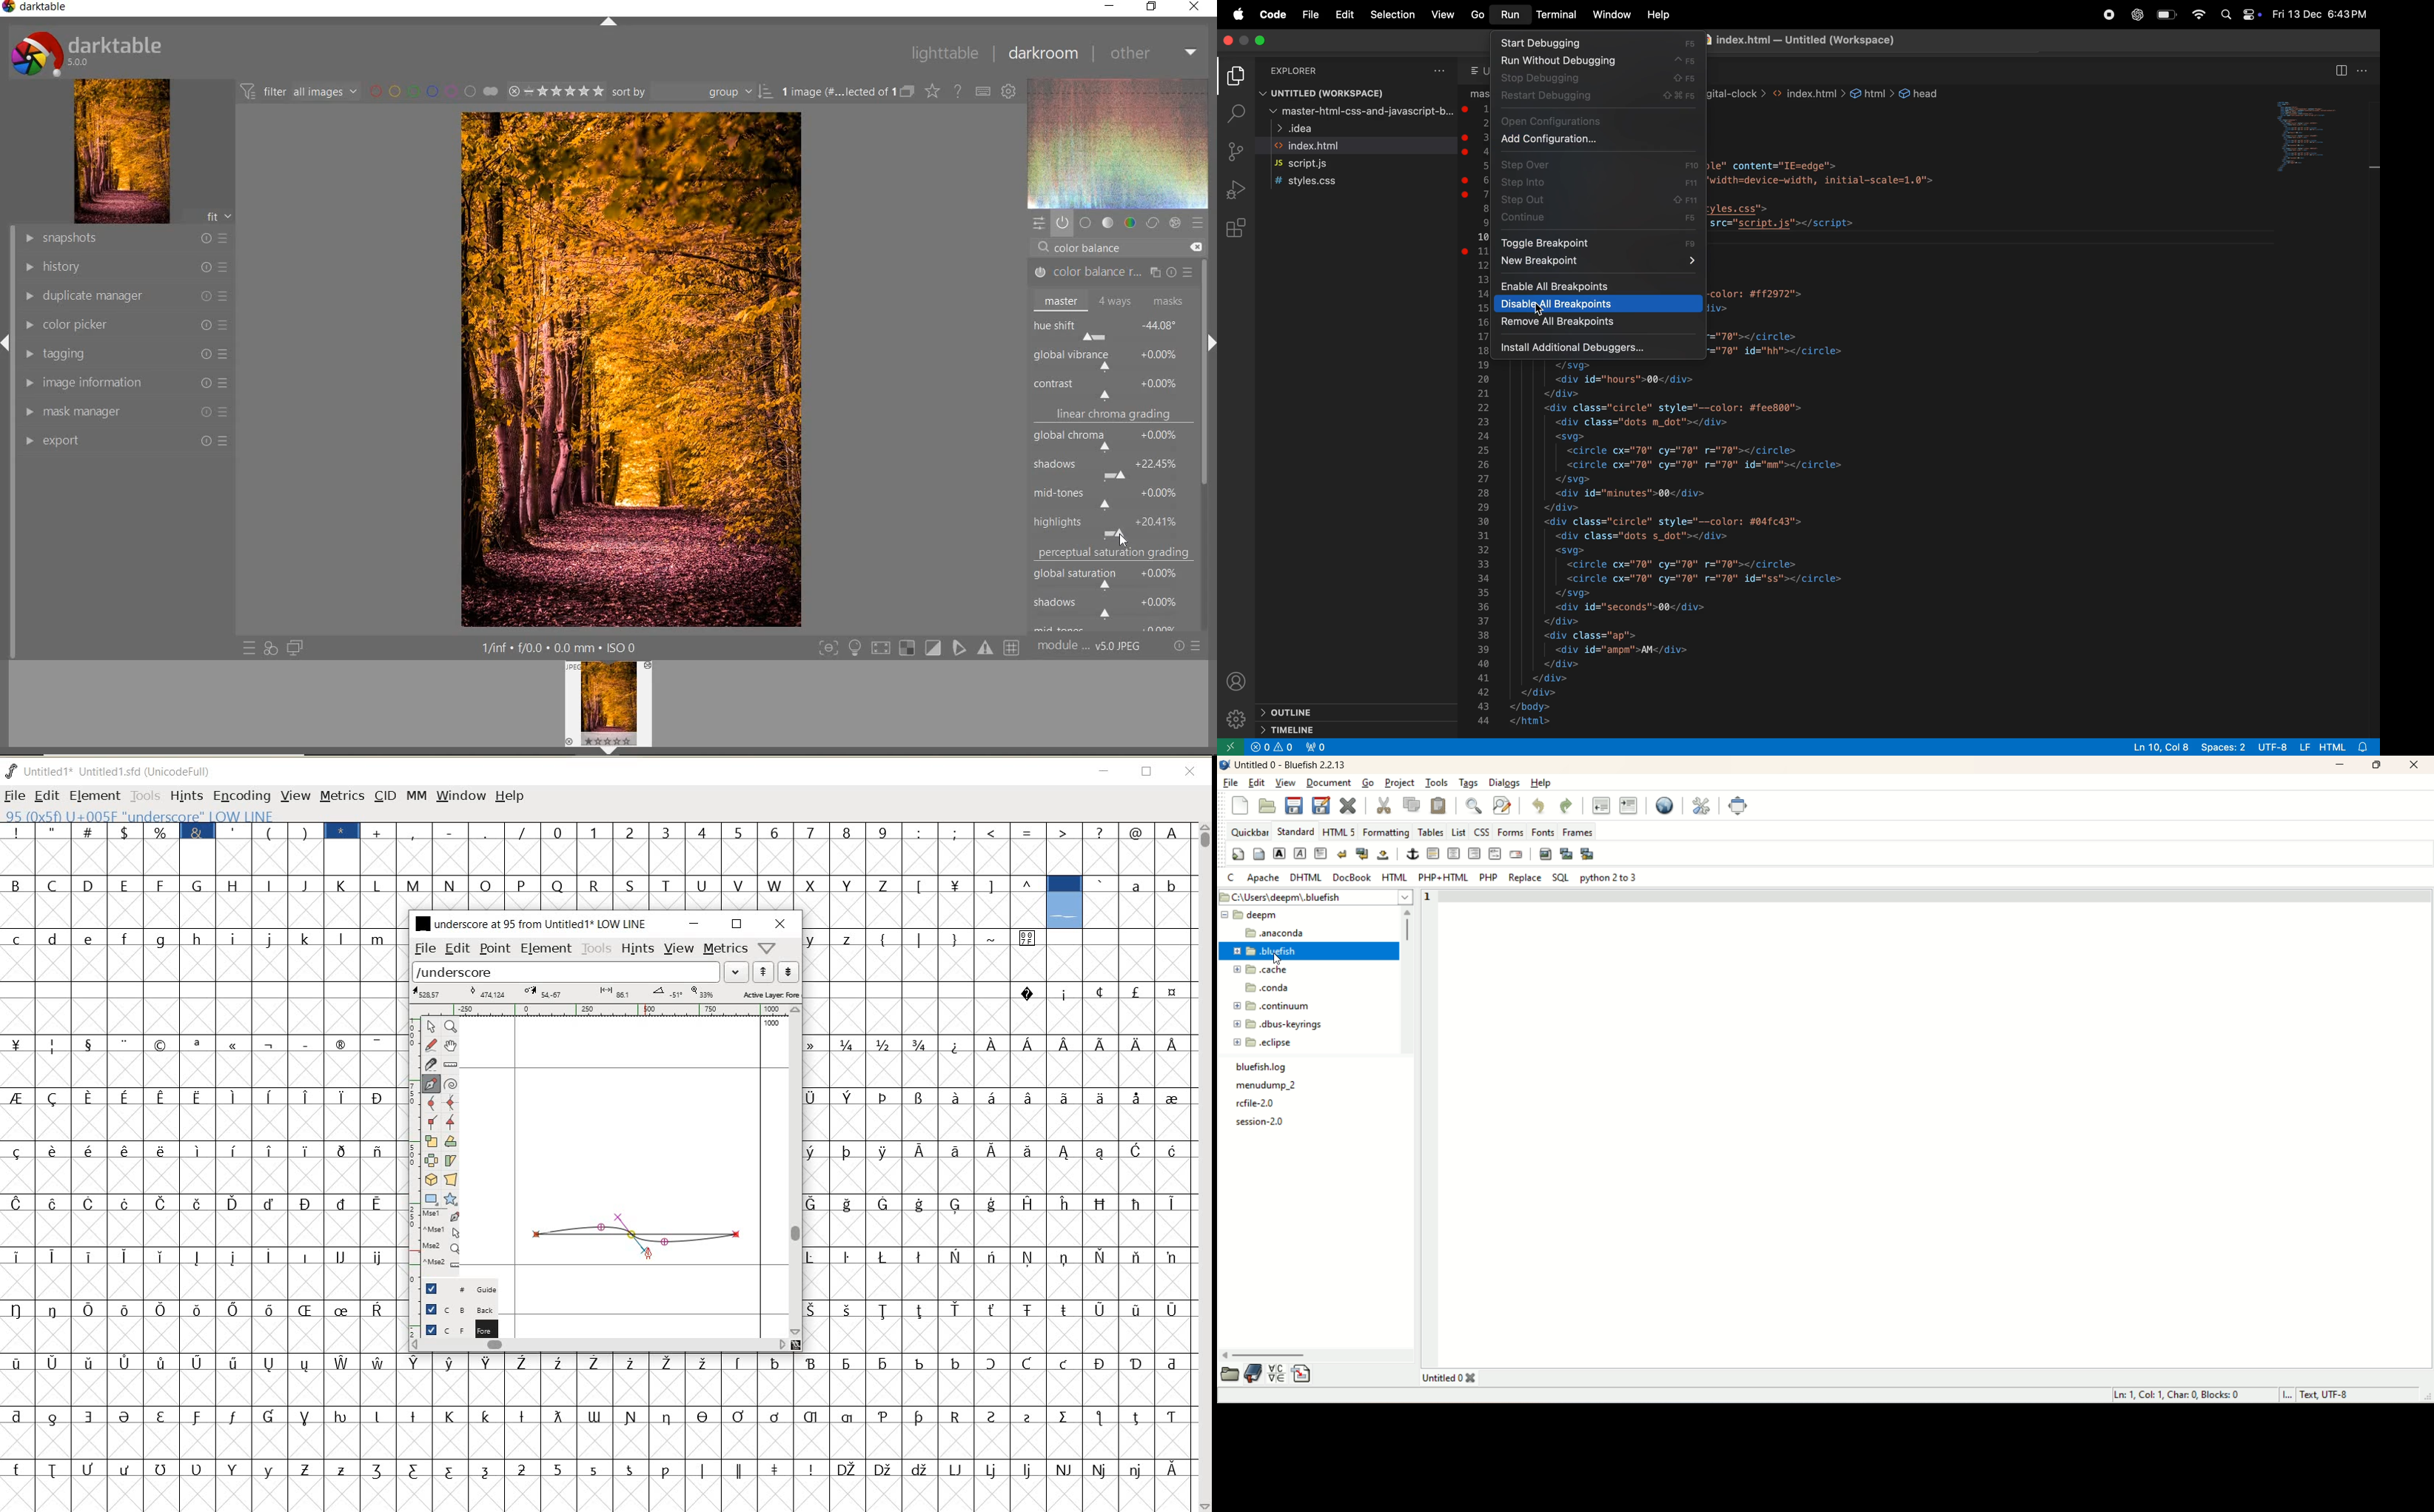 The width and height of the screenshot is (2436, 1512). I want to click on copy, so click(1412, 804).